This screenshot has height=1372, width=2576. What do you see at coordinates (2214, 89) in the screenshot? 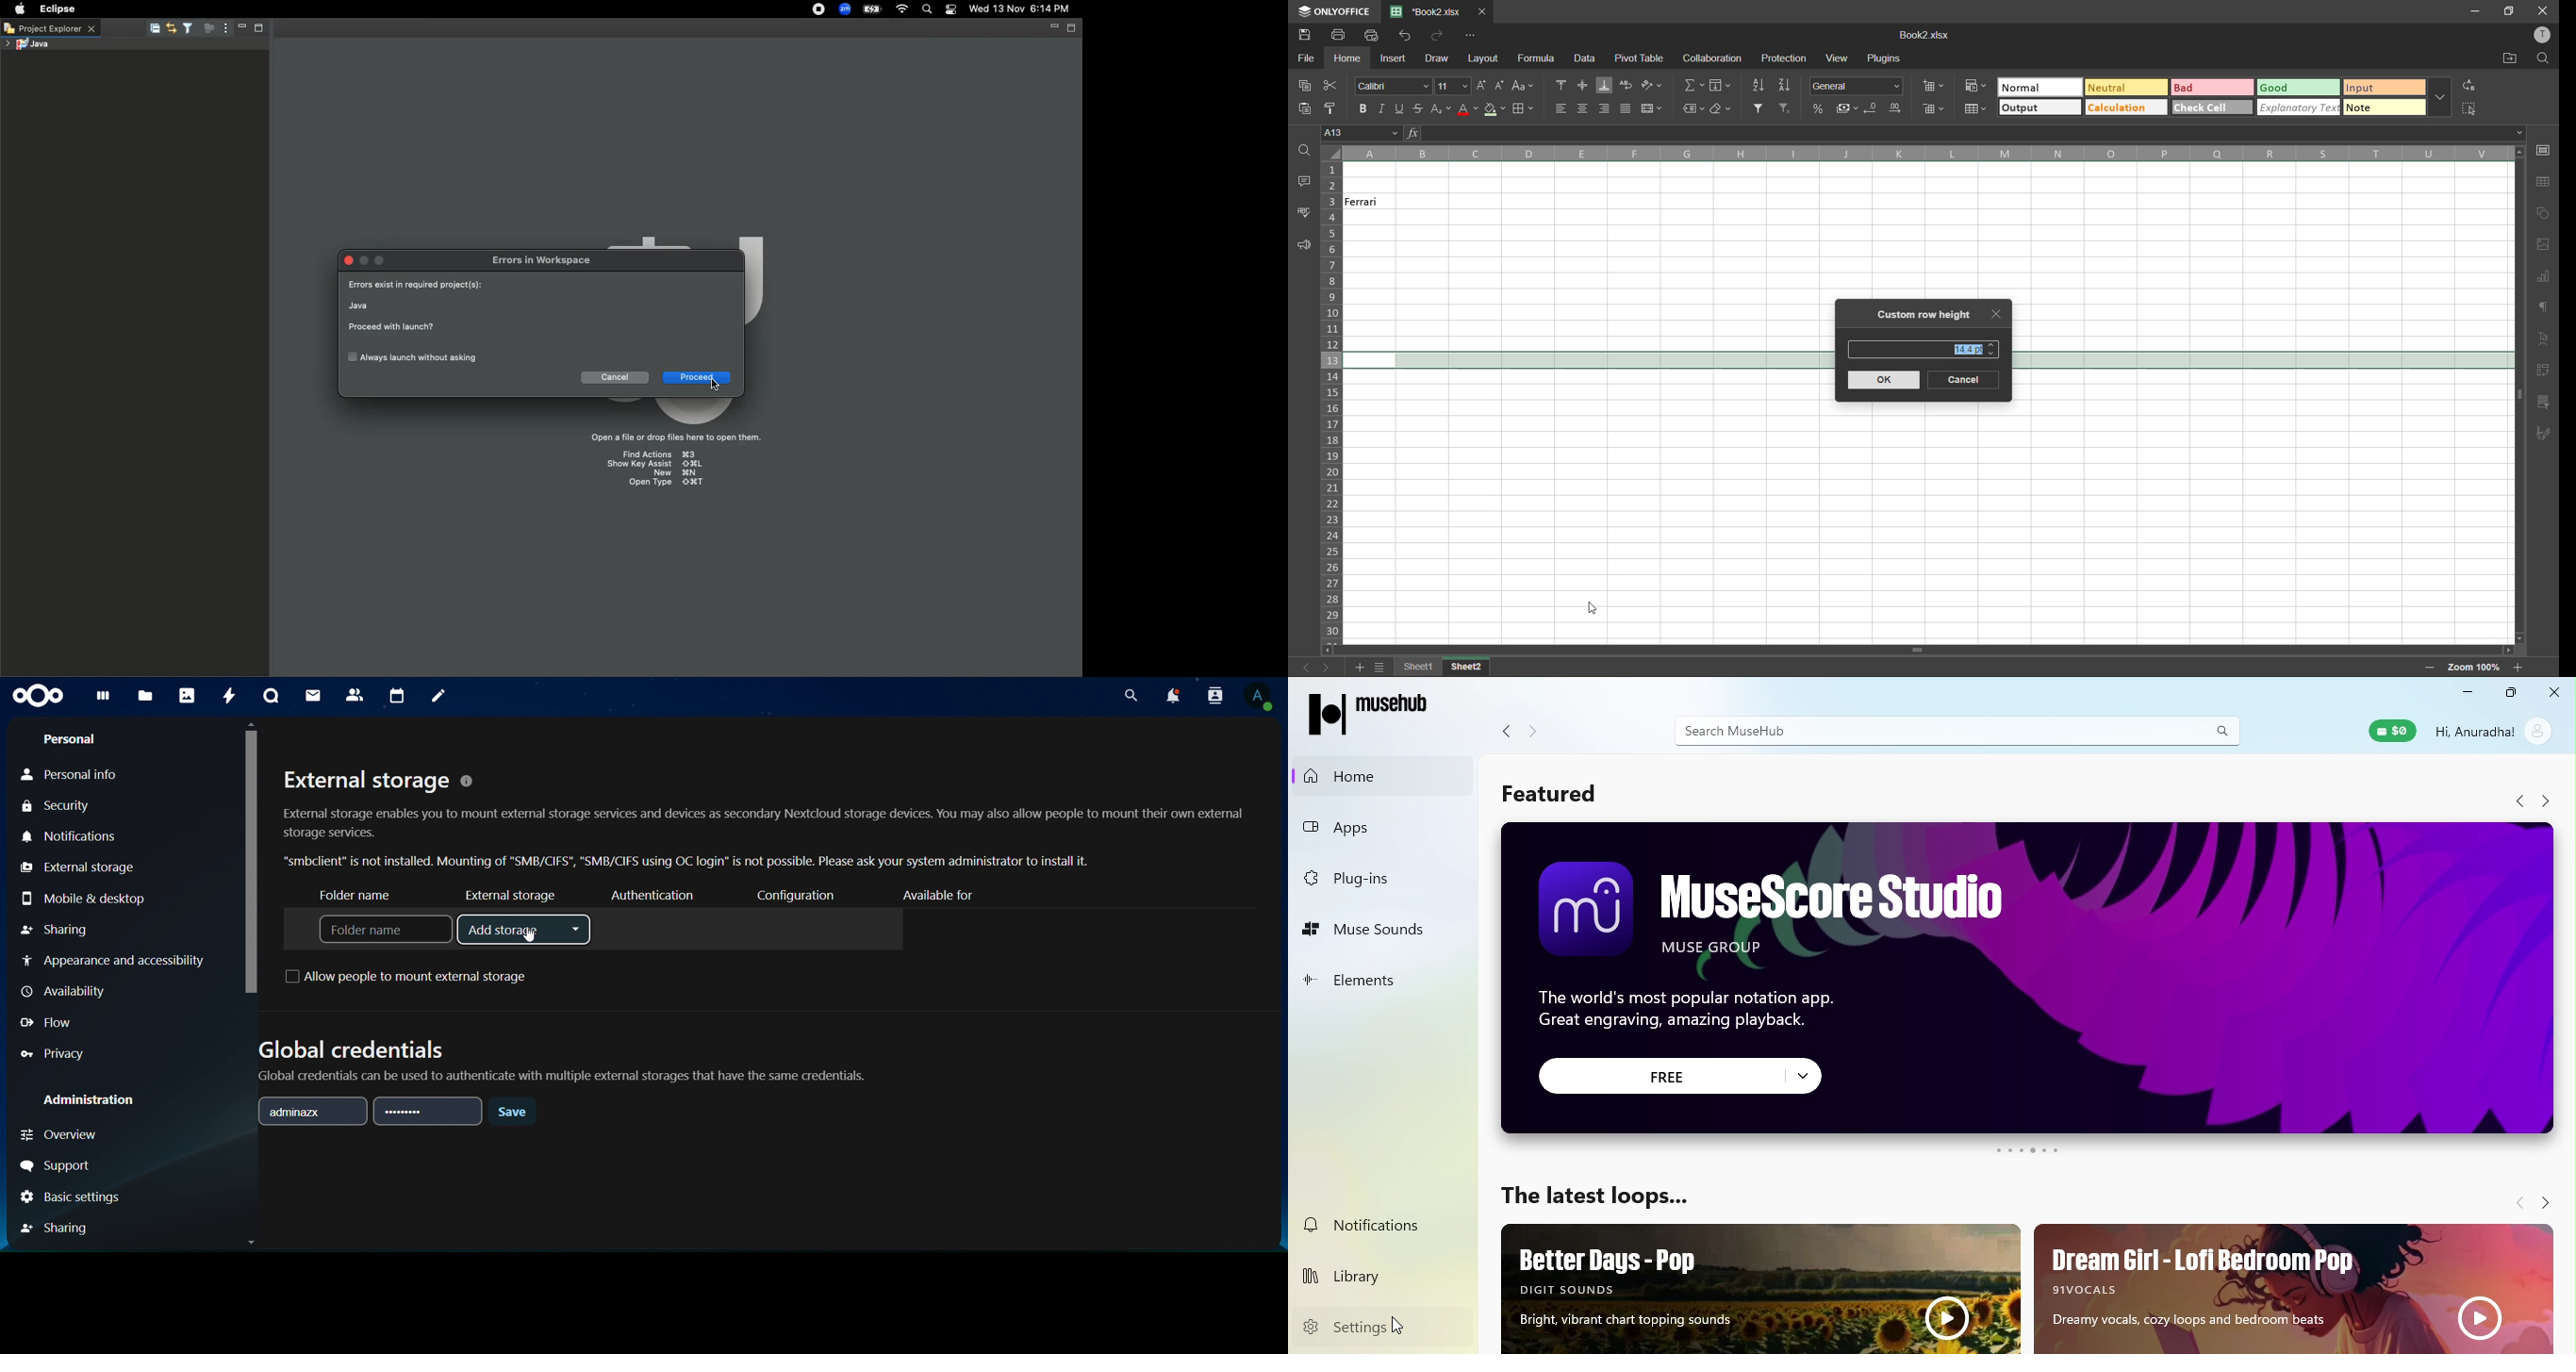
I see `bad` at bounding box center [2214, 89].